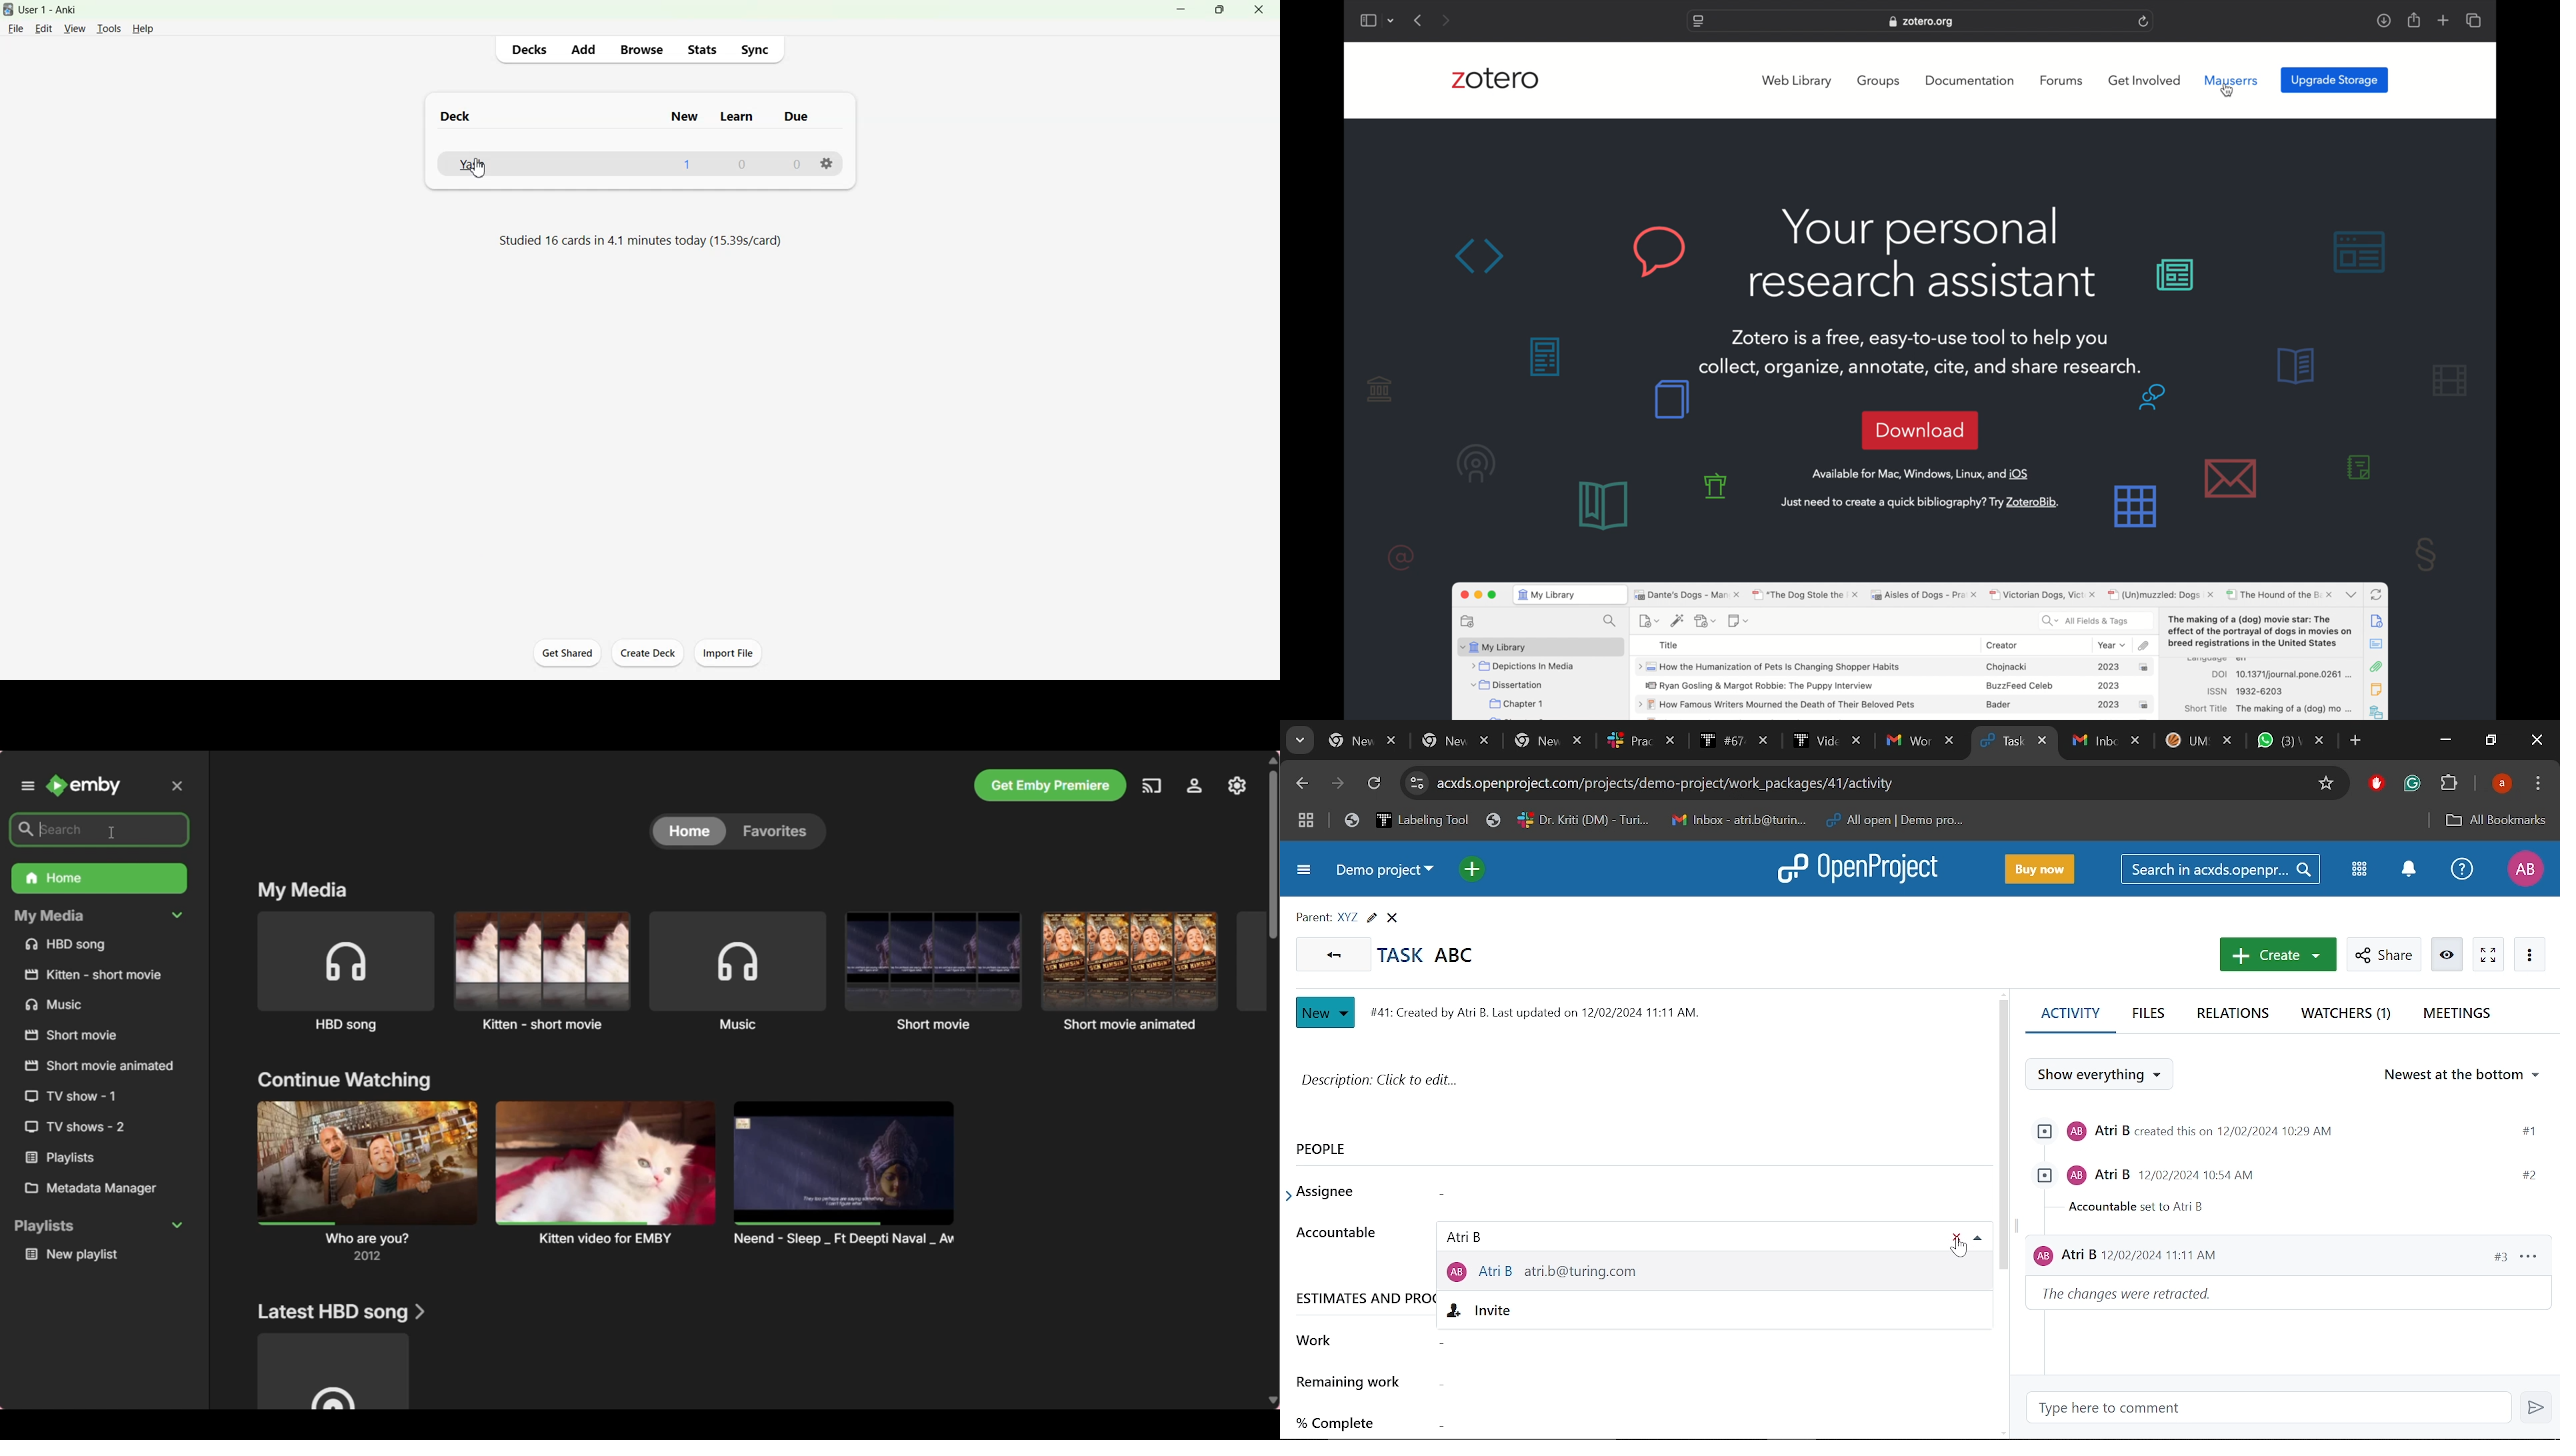 This screenshot has width=2576, height=1456. Describe the element at coordinates (99, 973) in the screenshot. I see `` at that location.